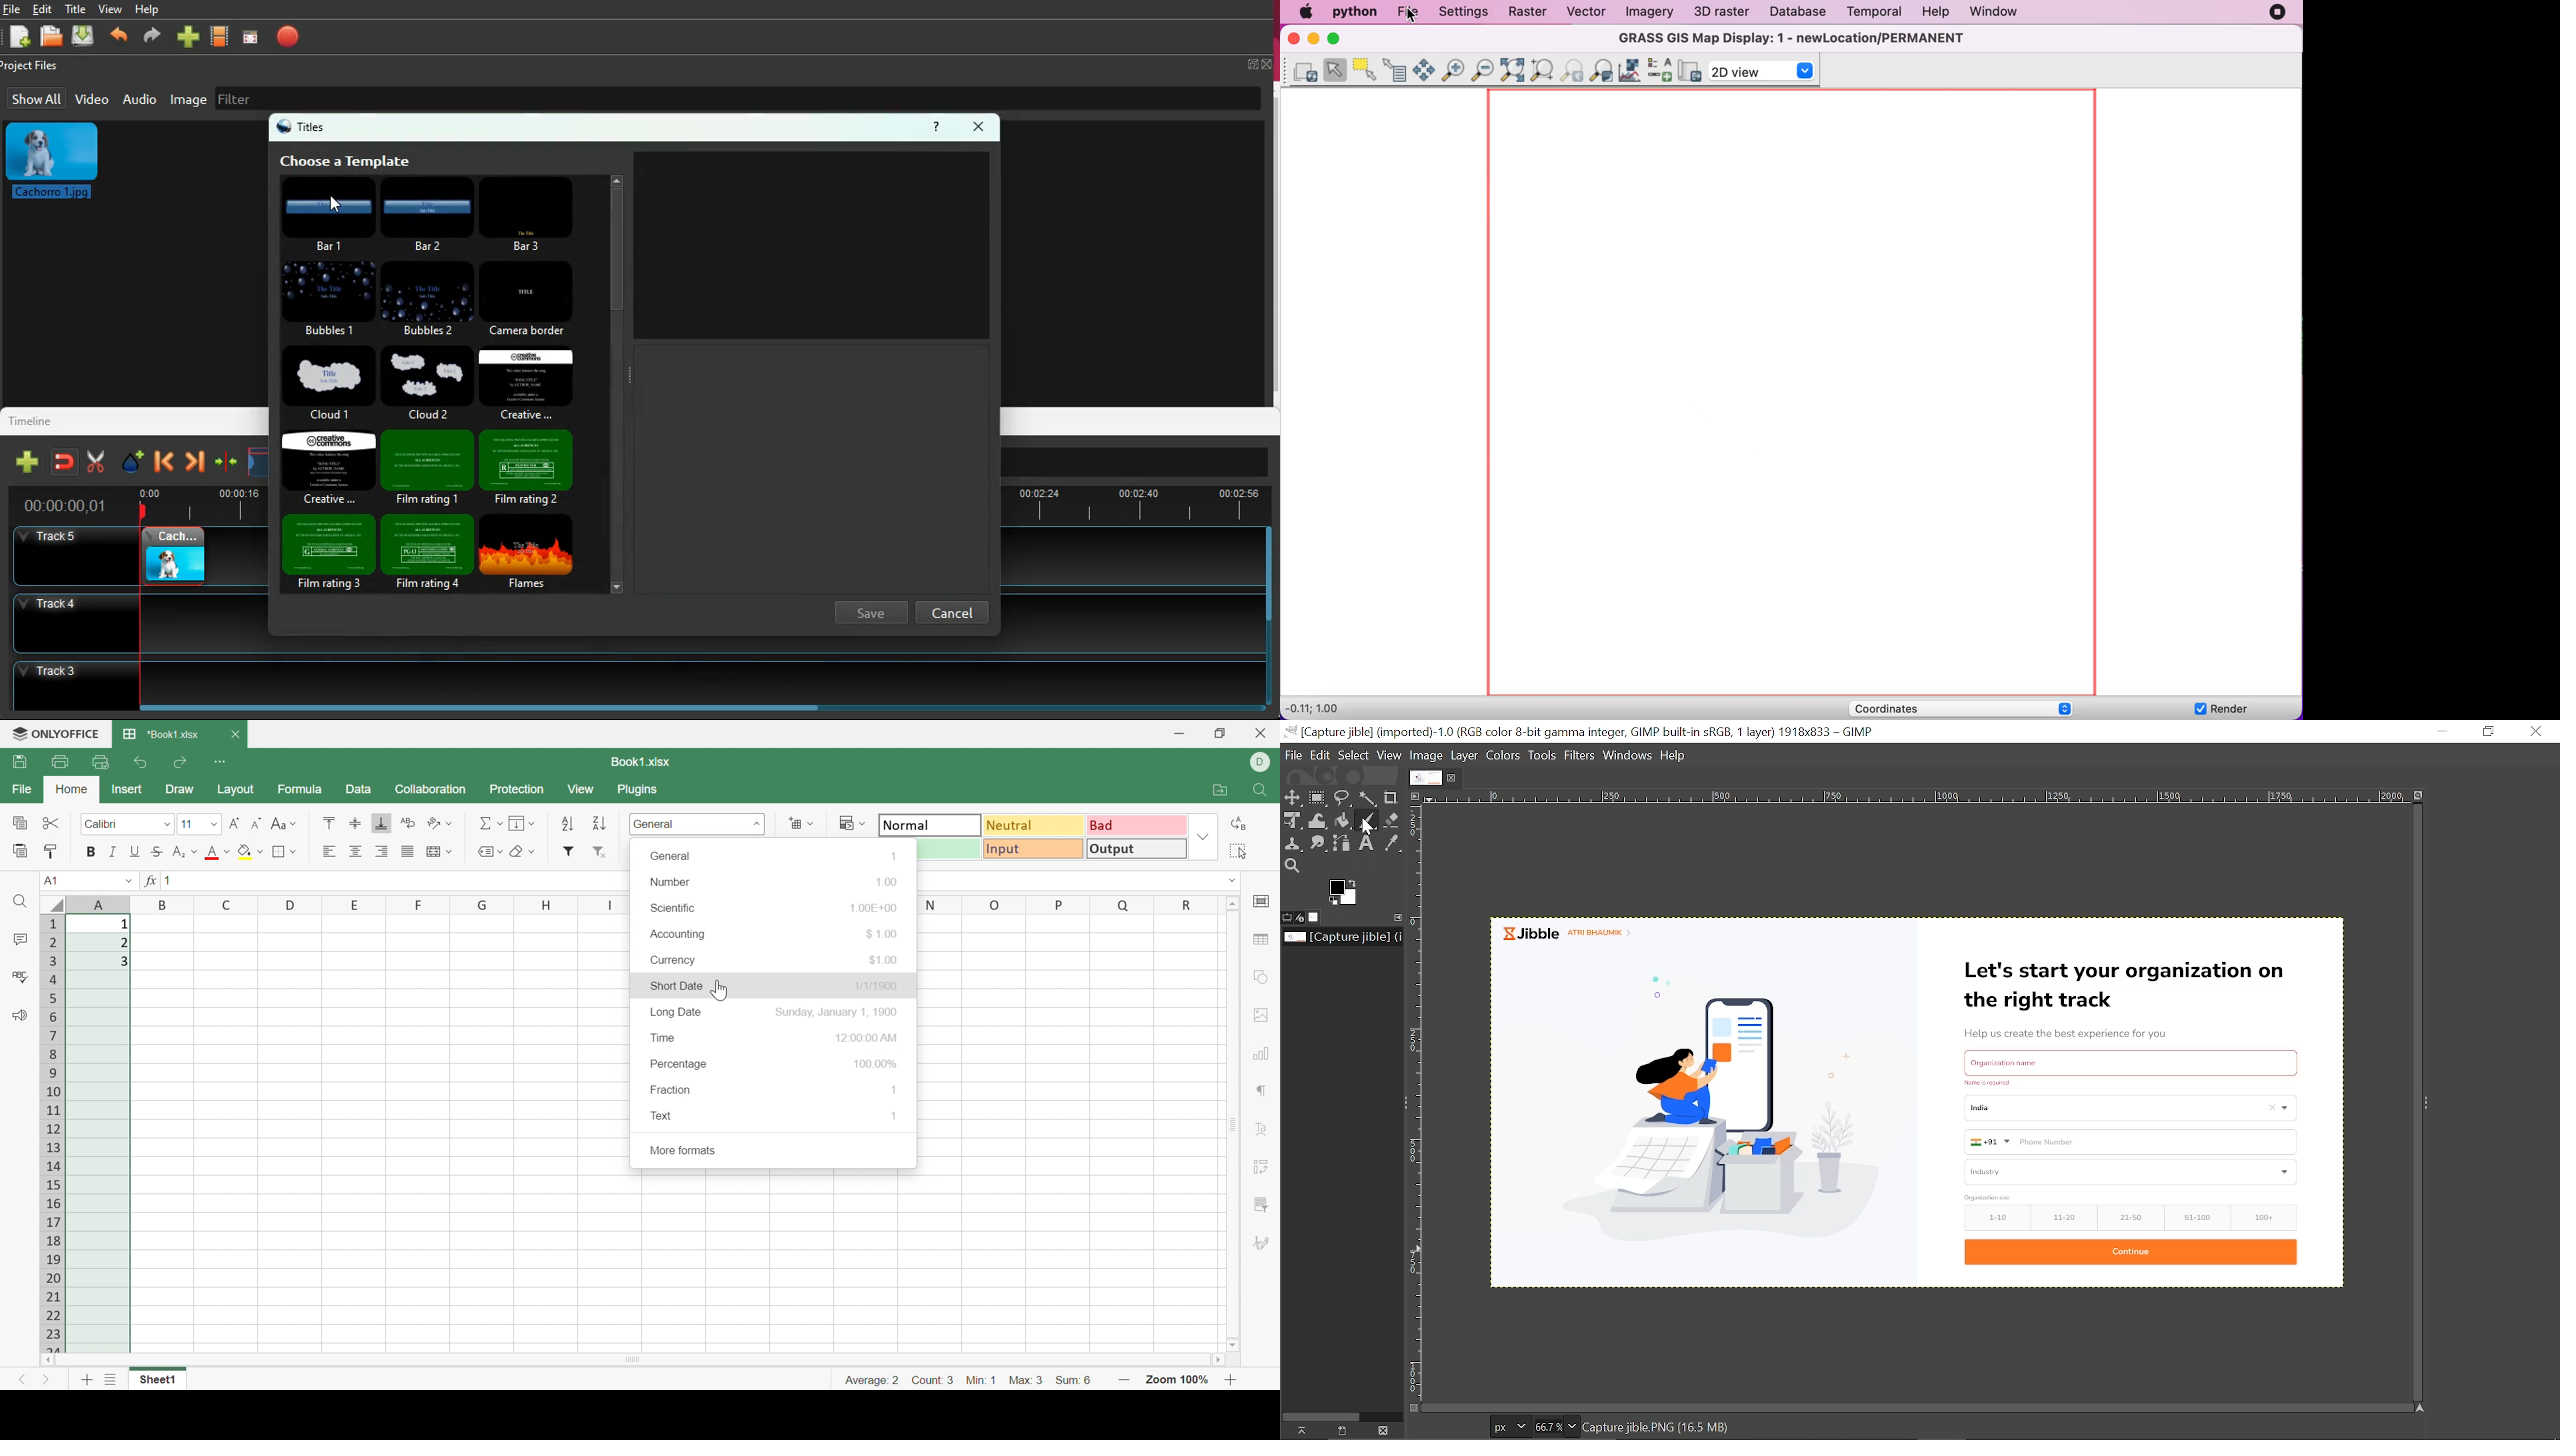 The height and width of the screenshot is (1456, 2576). What do you see at coordinates (1261, 1129) in the screenshot?
I see `Text art settings` at bounding box center [1261, 1129].